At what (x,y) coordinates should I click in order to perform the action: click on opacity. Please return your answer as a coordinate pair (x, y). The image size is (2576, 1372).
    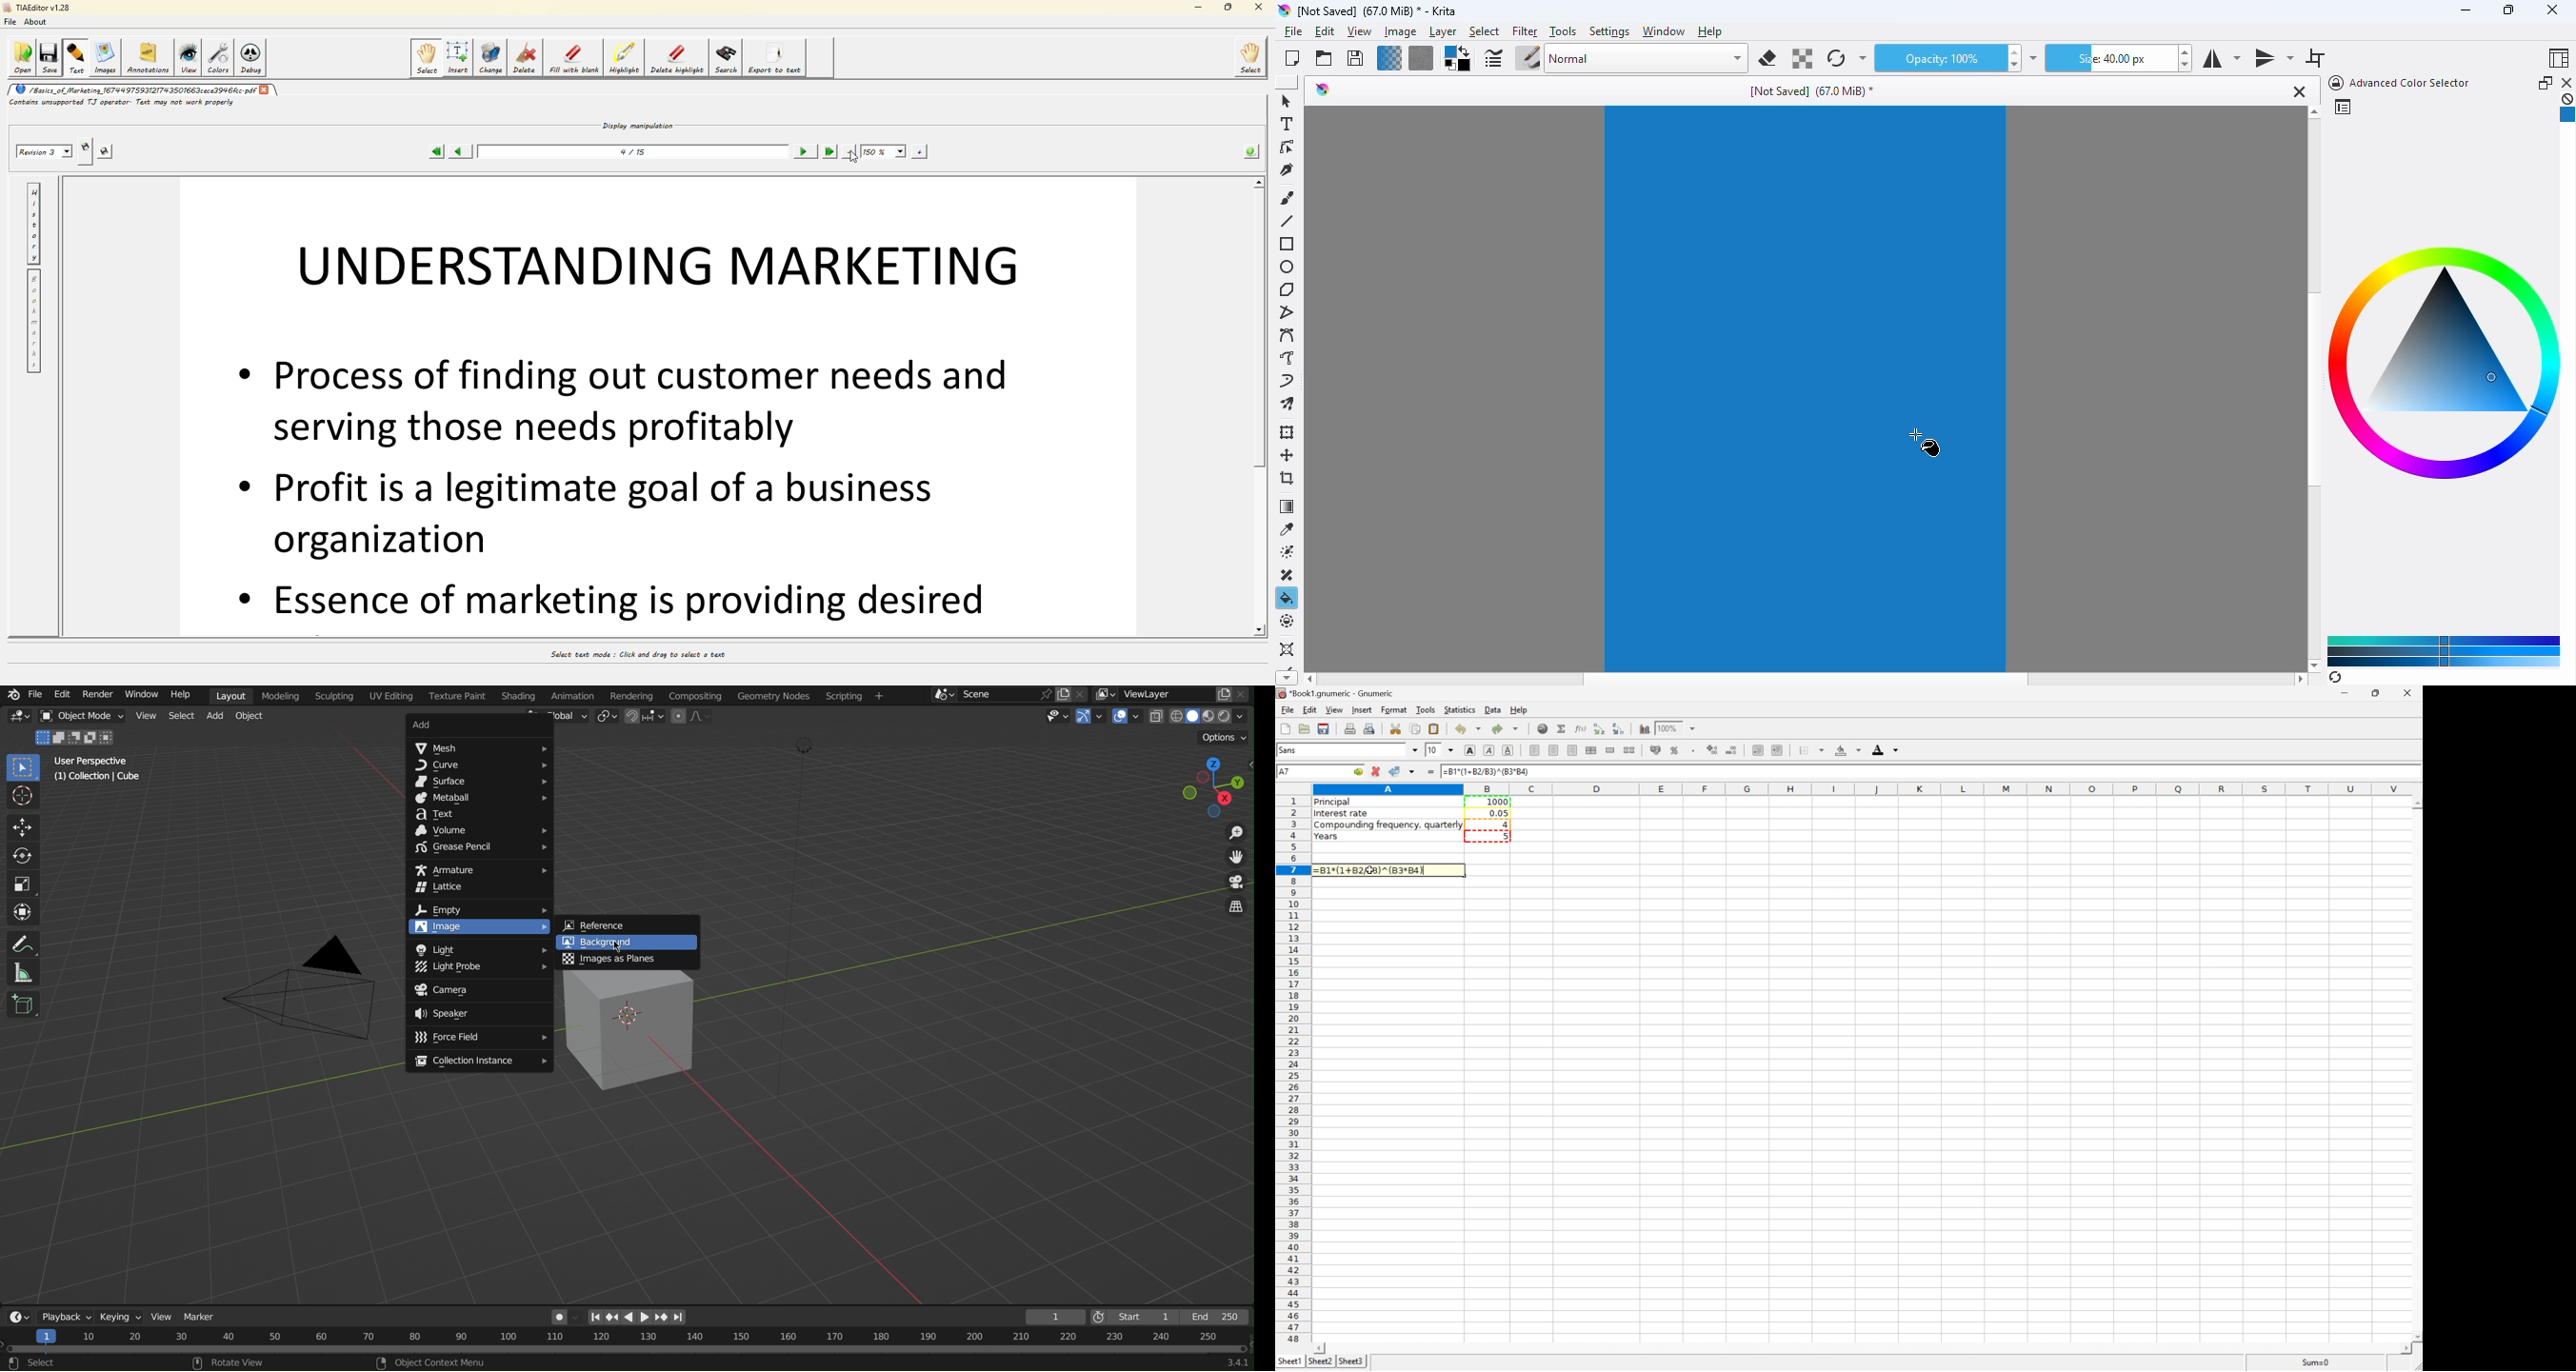
    Looking at the image, I should click on (1937, 58).